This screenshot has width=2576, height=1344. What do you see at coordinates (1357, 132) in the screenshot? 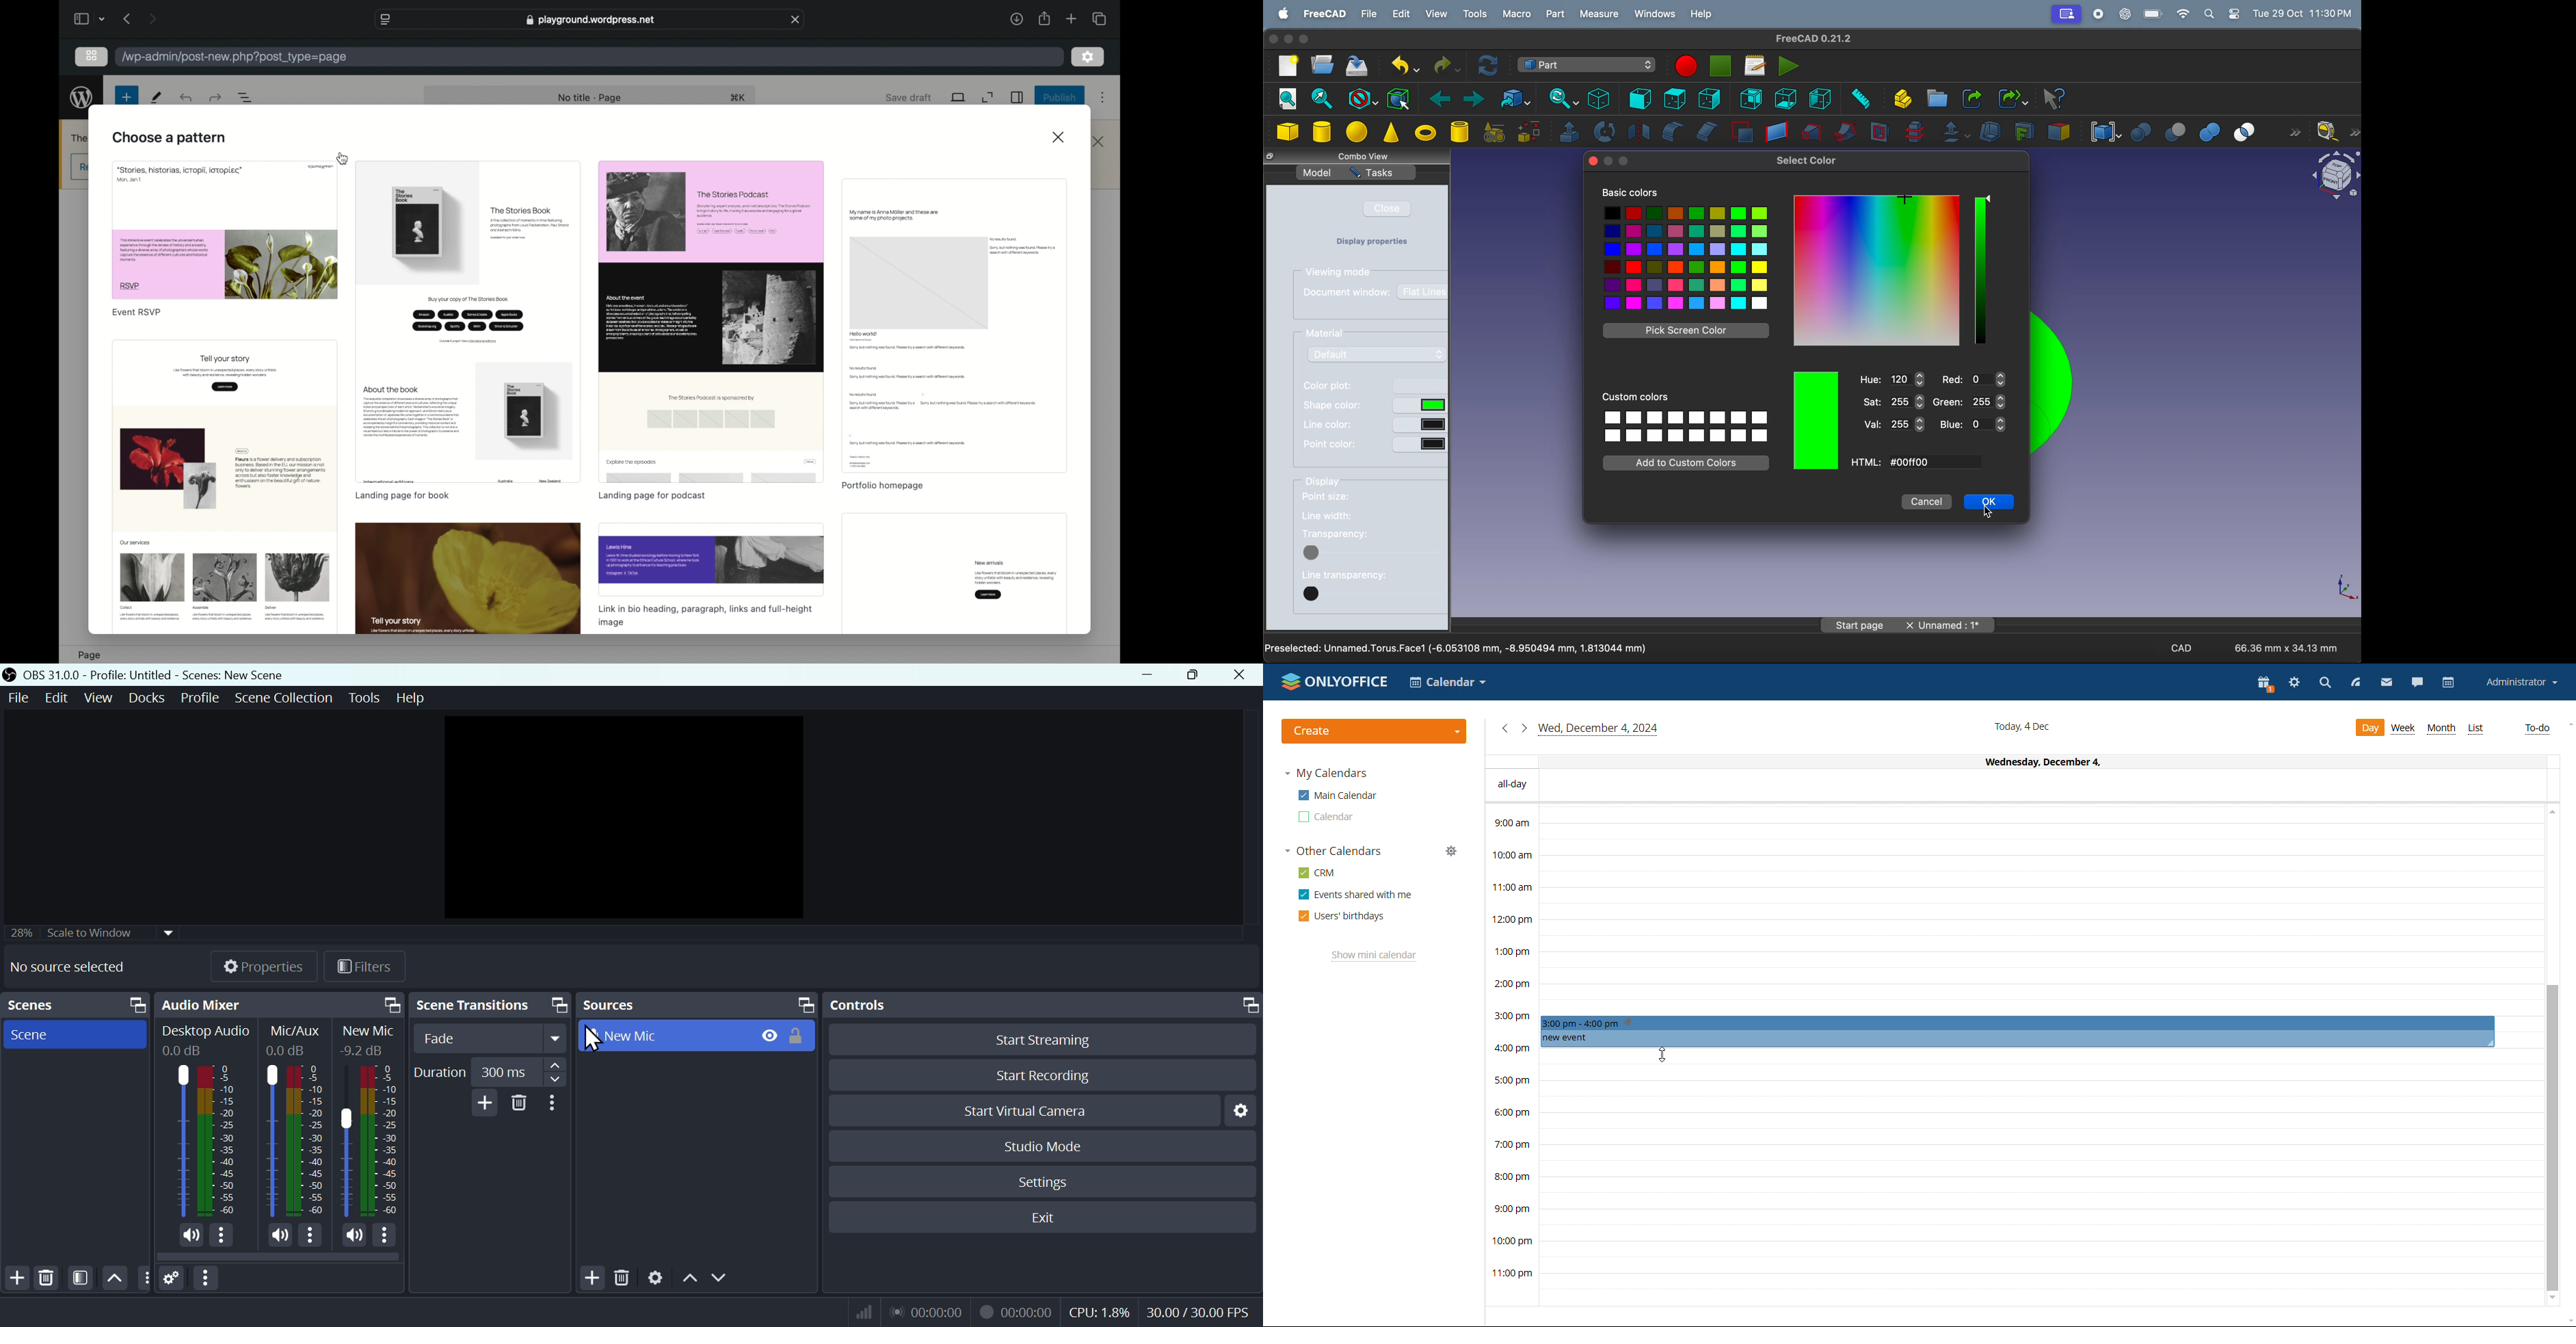
I see `sphere` at bounding box center [1357, 132].